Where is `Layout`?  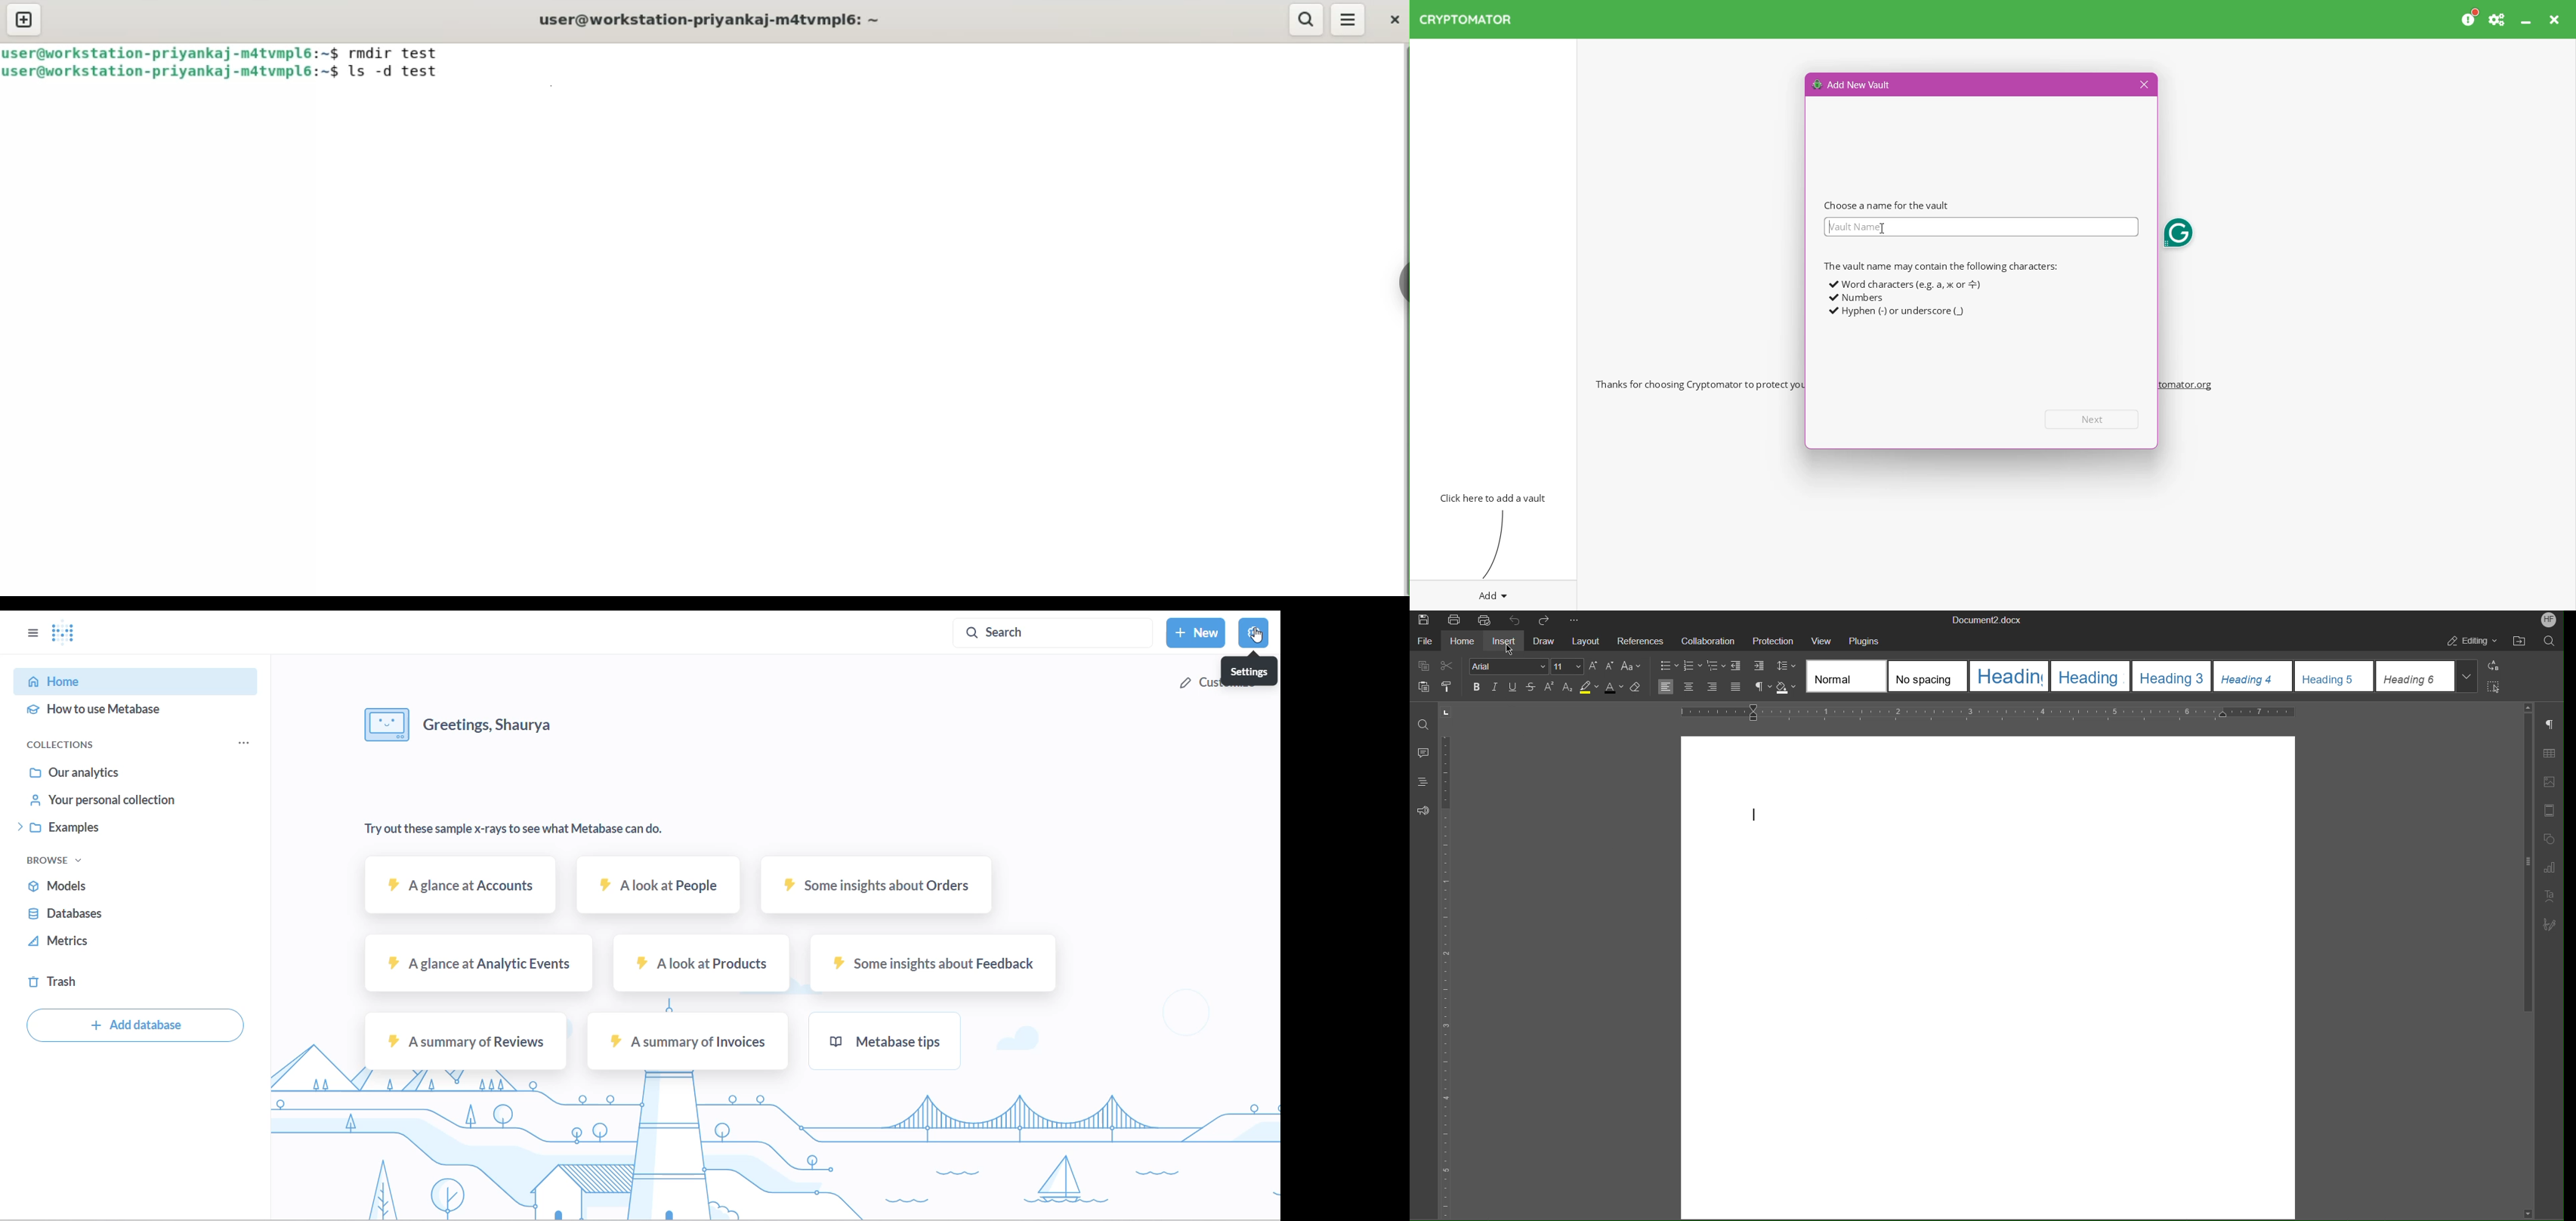
Layout is located at coordinates (1584, 641).